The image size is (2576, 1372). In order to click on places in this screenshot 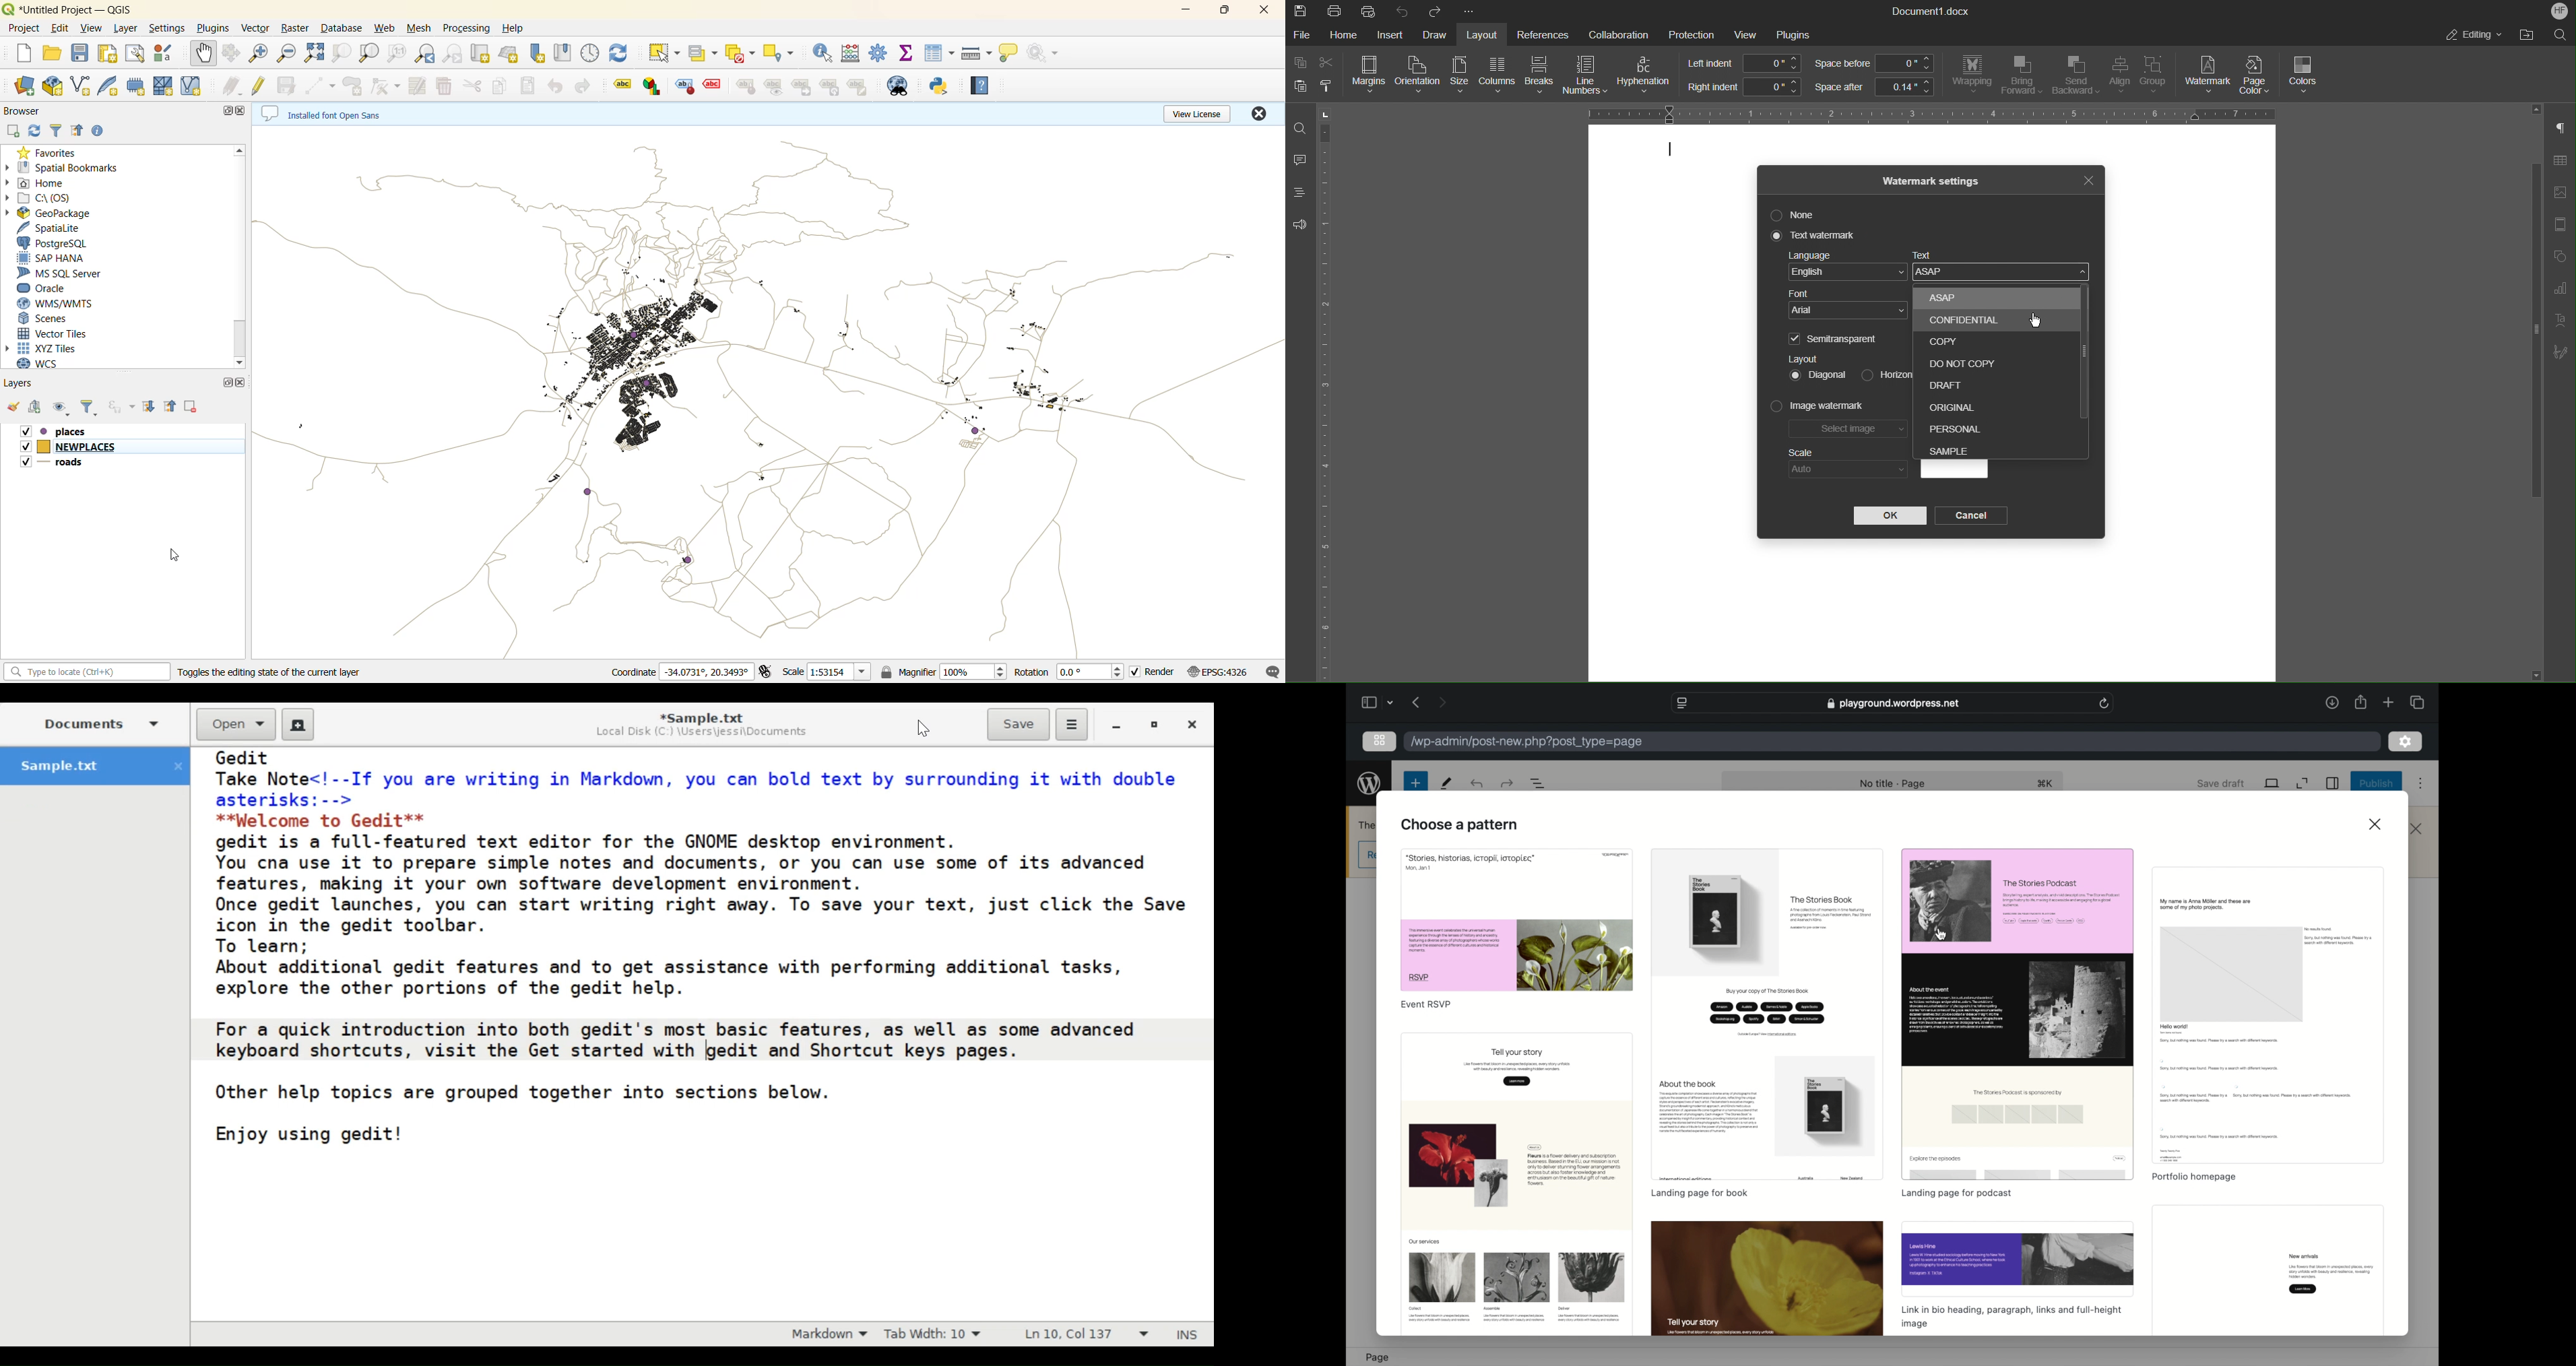, I will do `click(66, 431)`.